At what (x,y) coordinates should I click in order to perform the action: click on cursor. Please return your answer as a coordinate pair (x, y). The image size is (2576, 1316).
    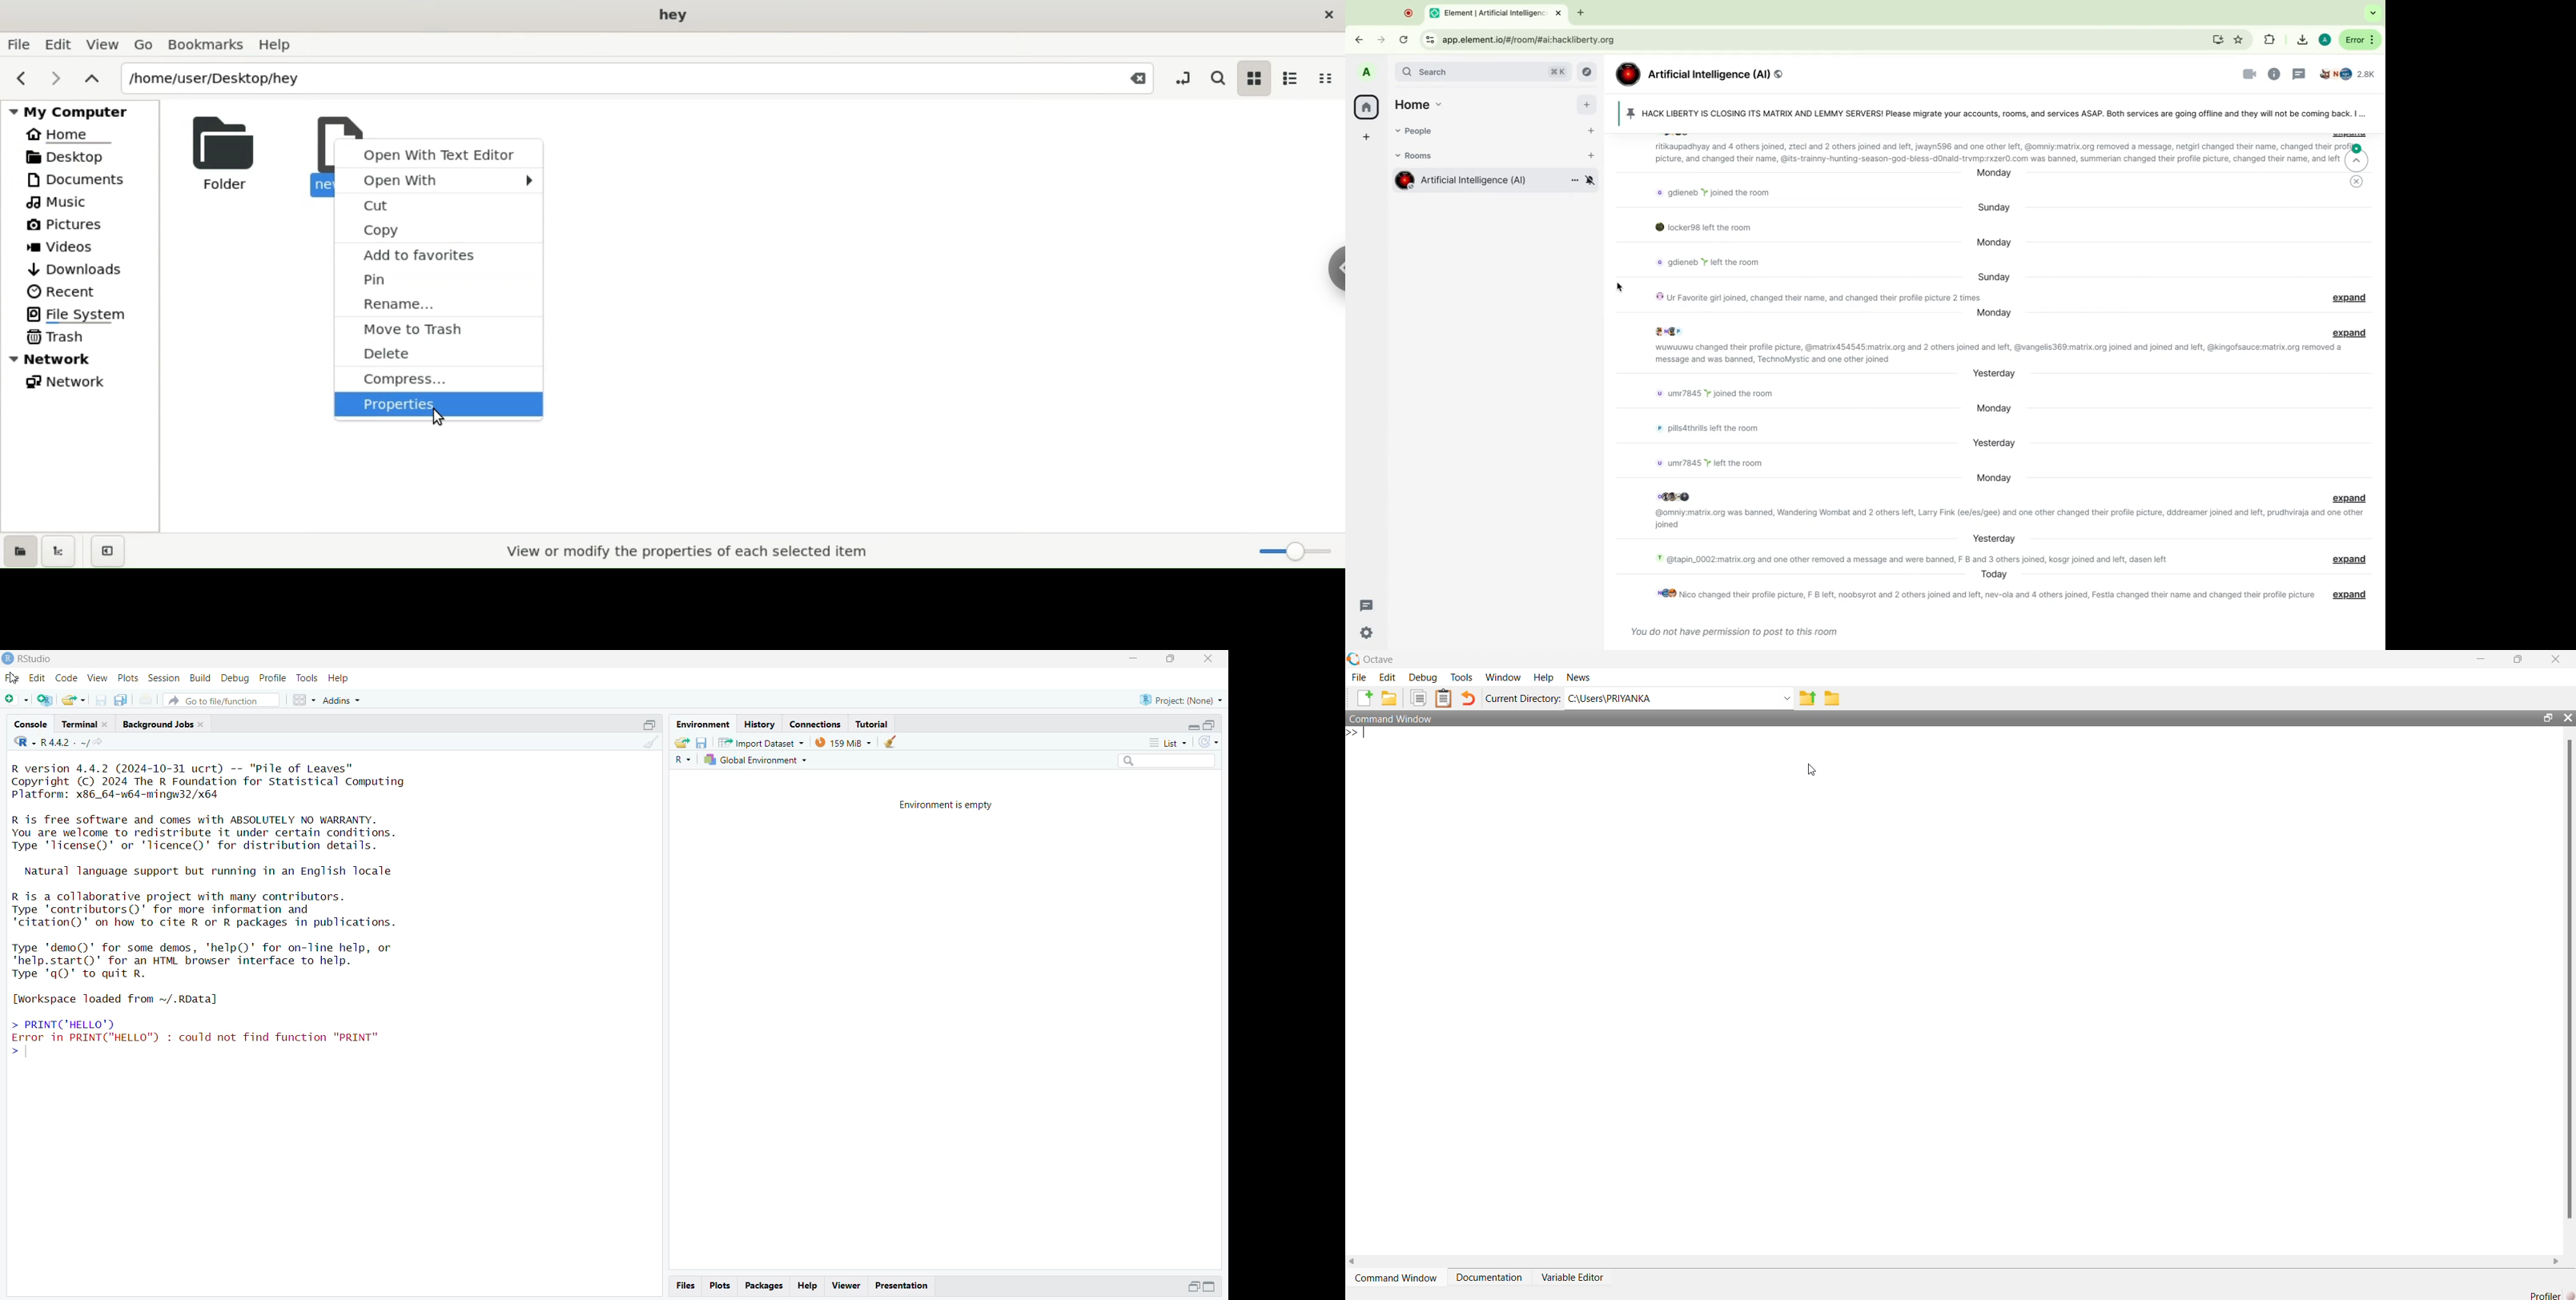
    Looking at the image, I should click on (13, 679).